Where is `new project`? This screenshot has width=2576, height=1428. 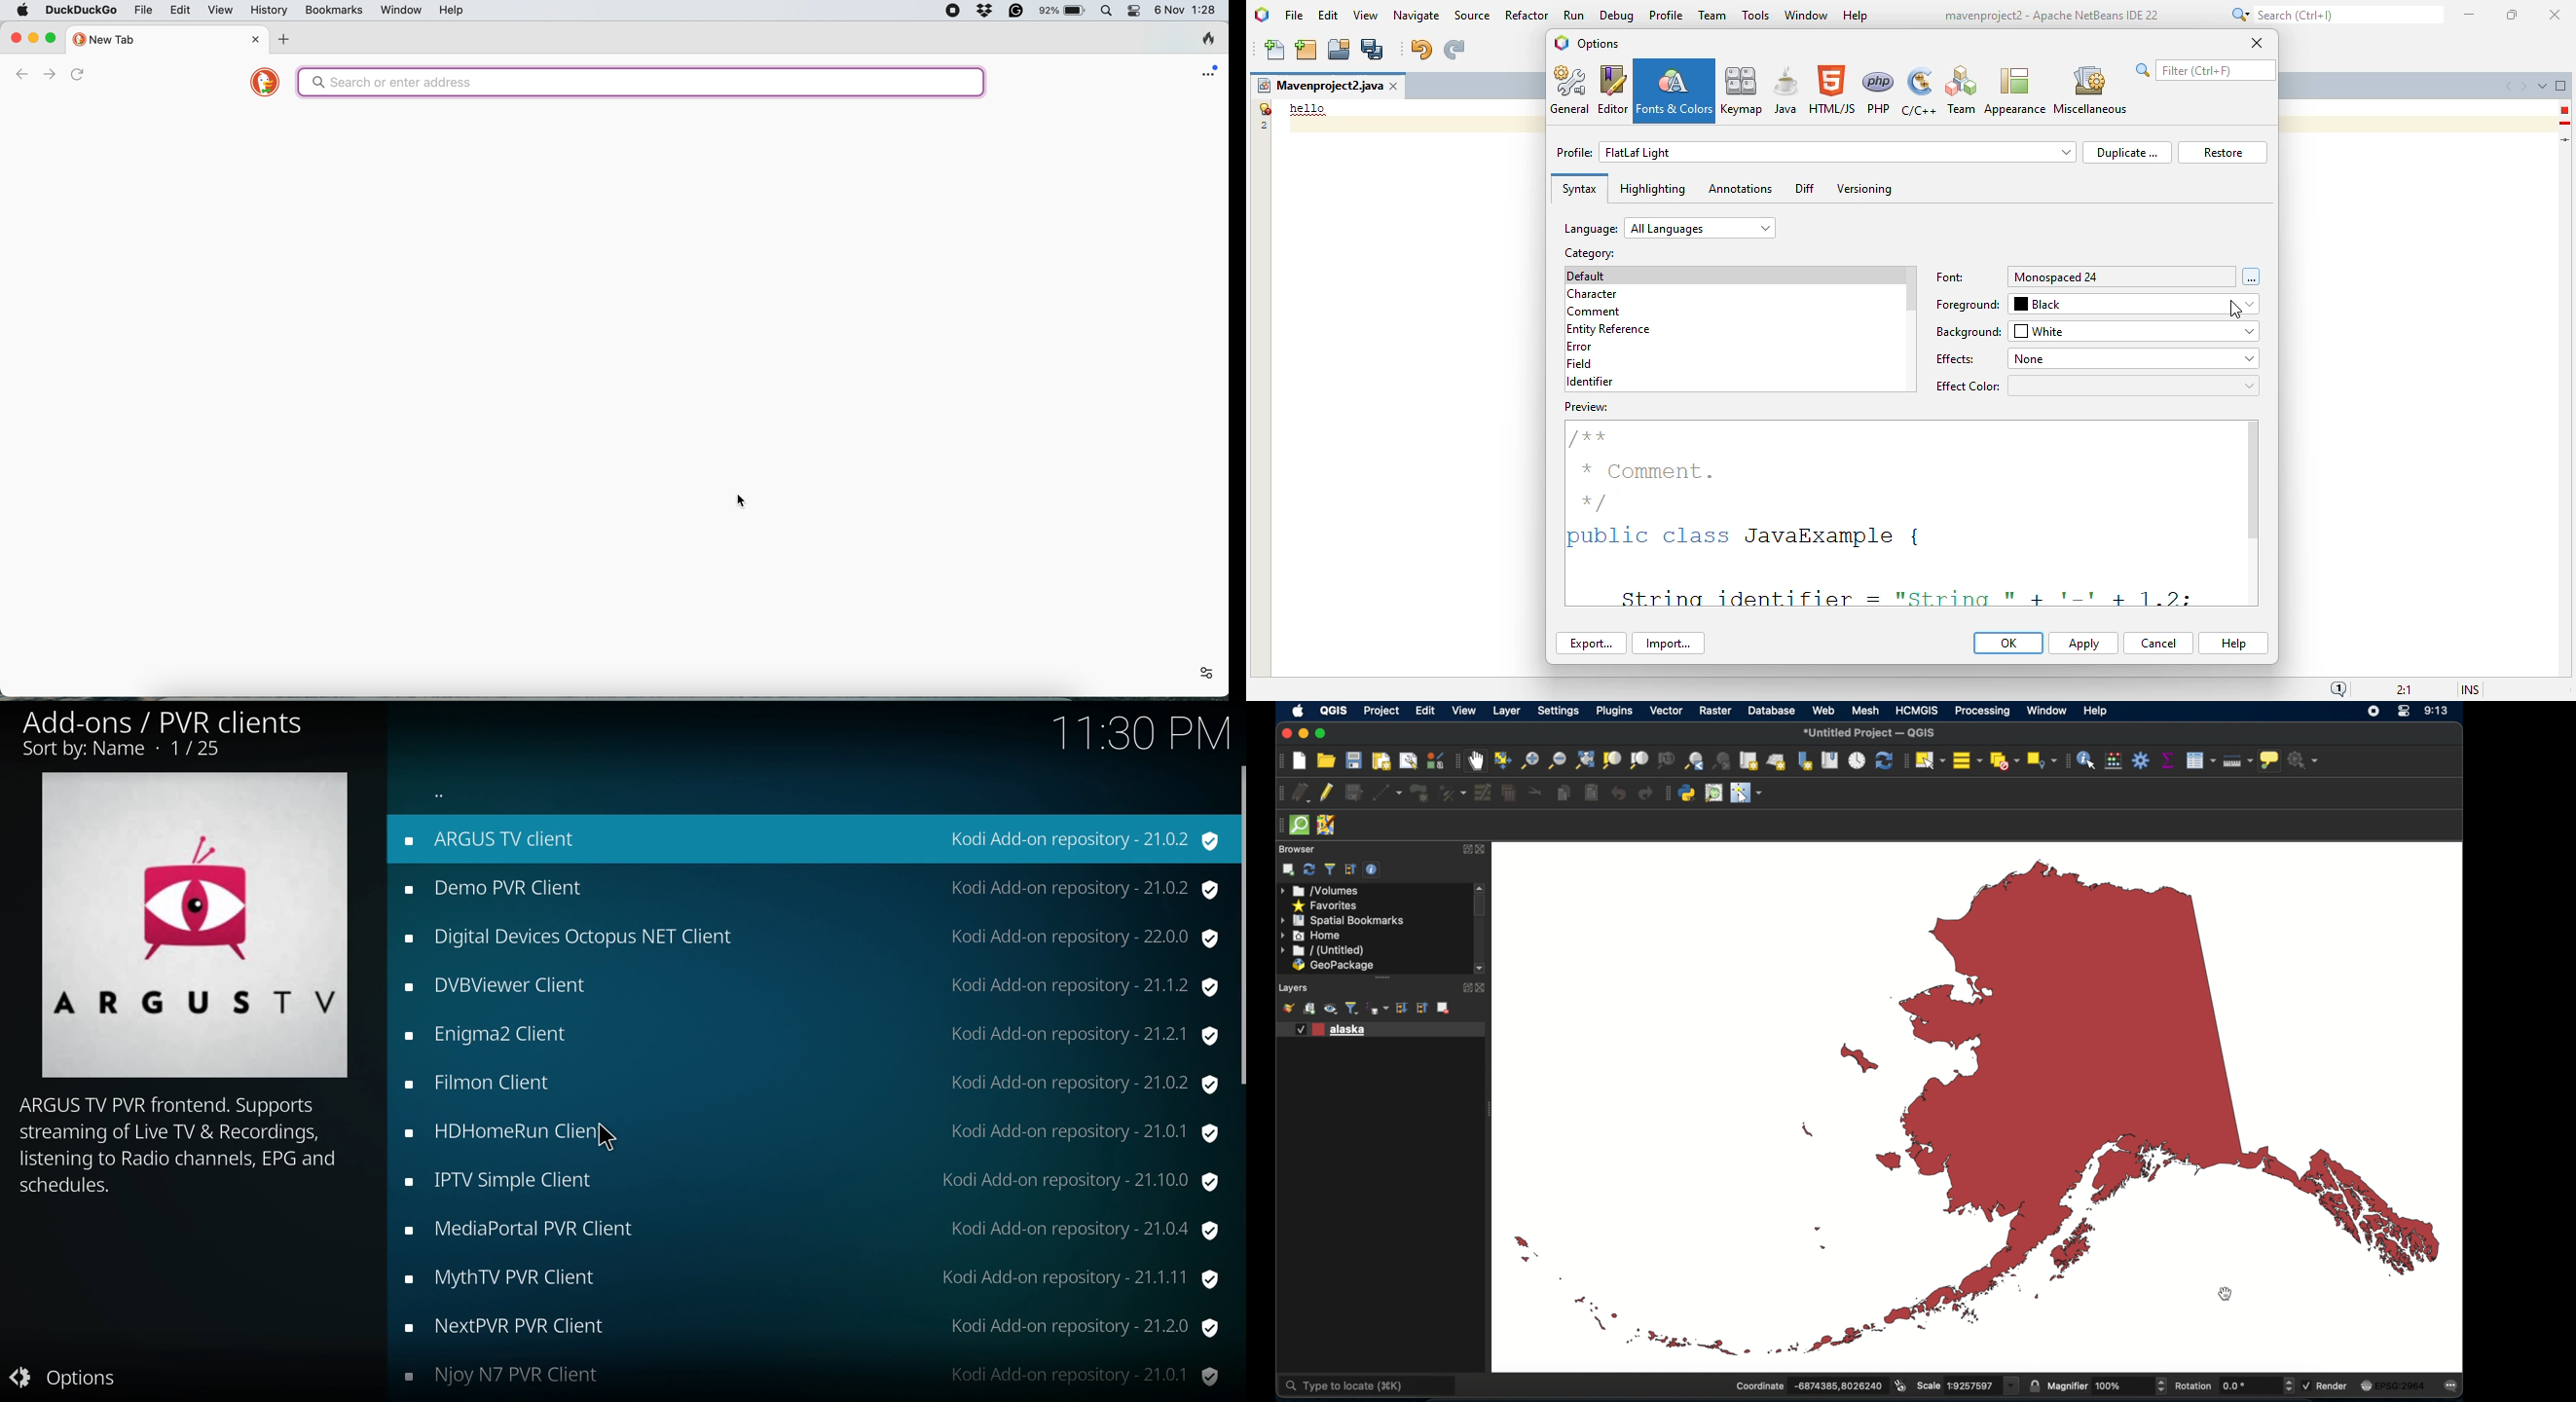
new project is located at coordinates (1299, 761).